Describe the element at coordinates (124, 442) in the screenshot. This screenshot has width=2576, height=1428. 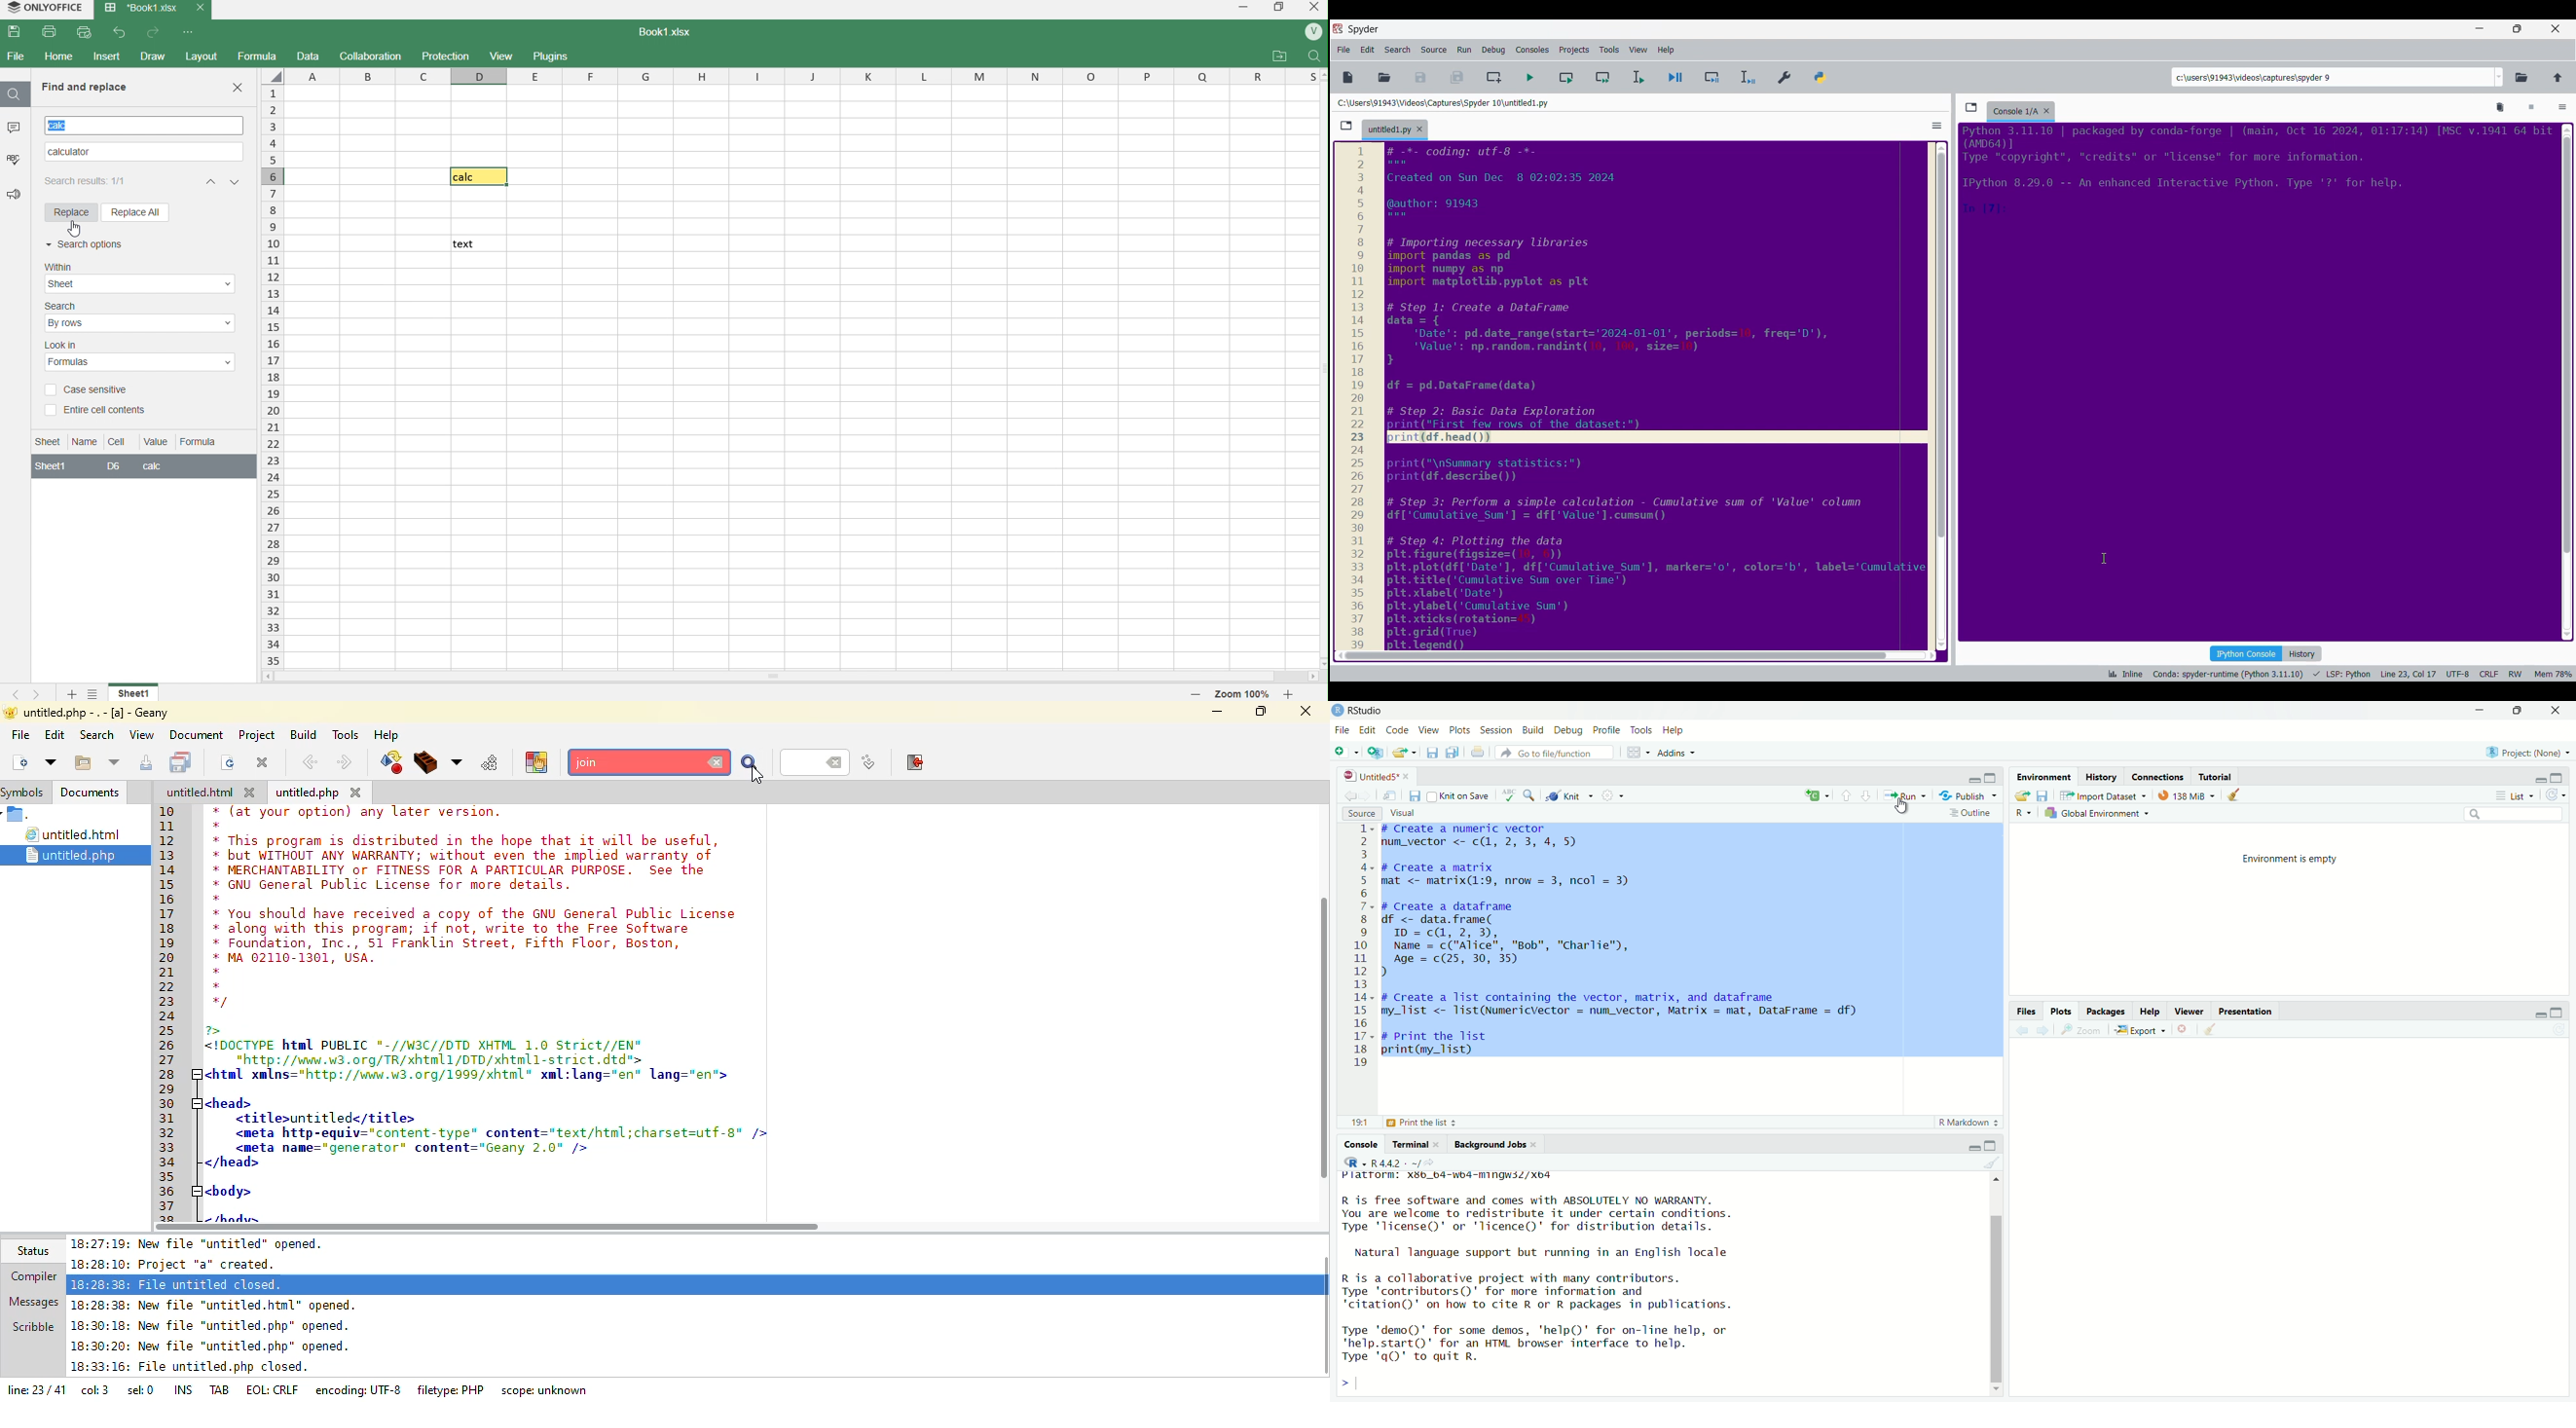
I see `Cell` at that location.